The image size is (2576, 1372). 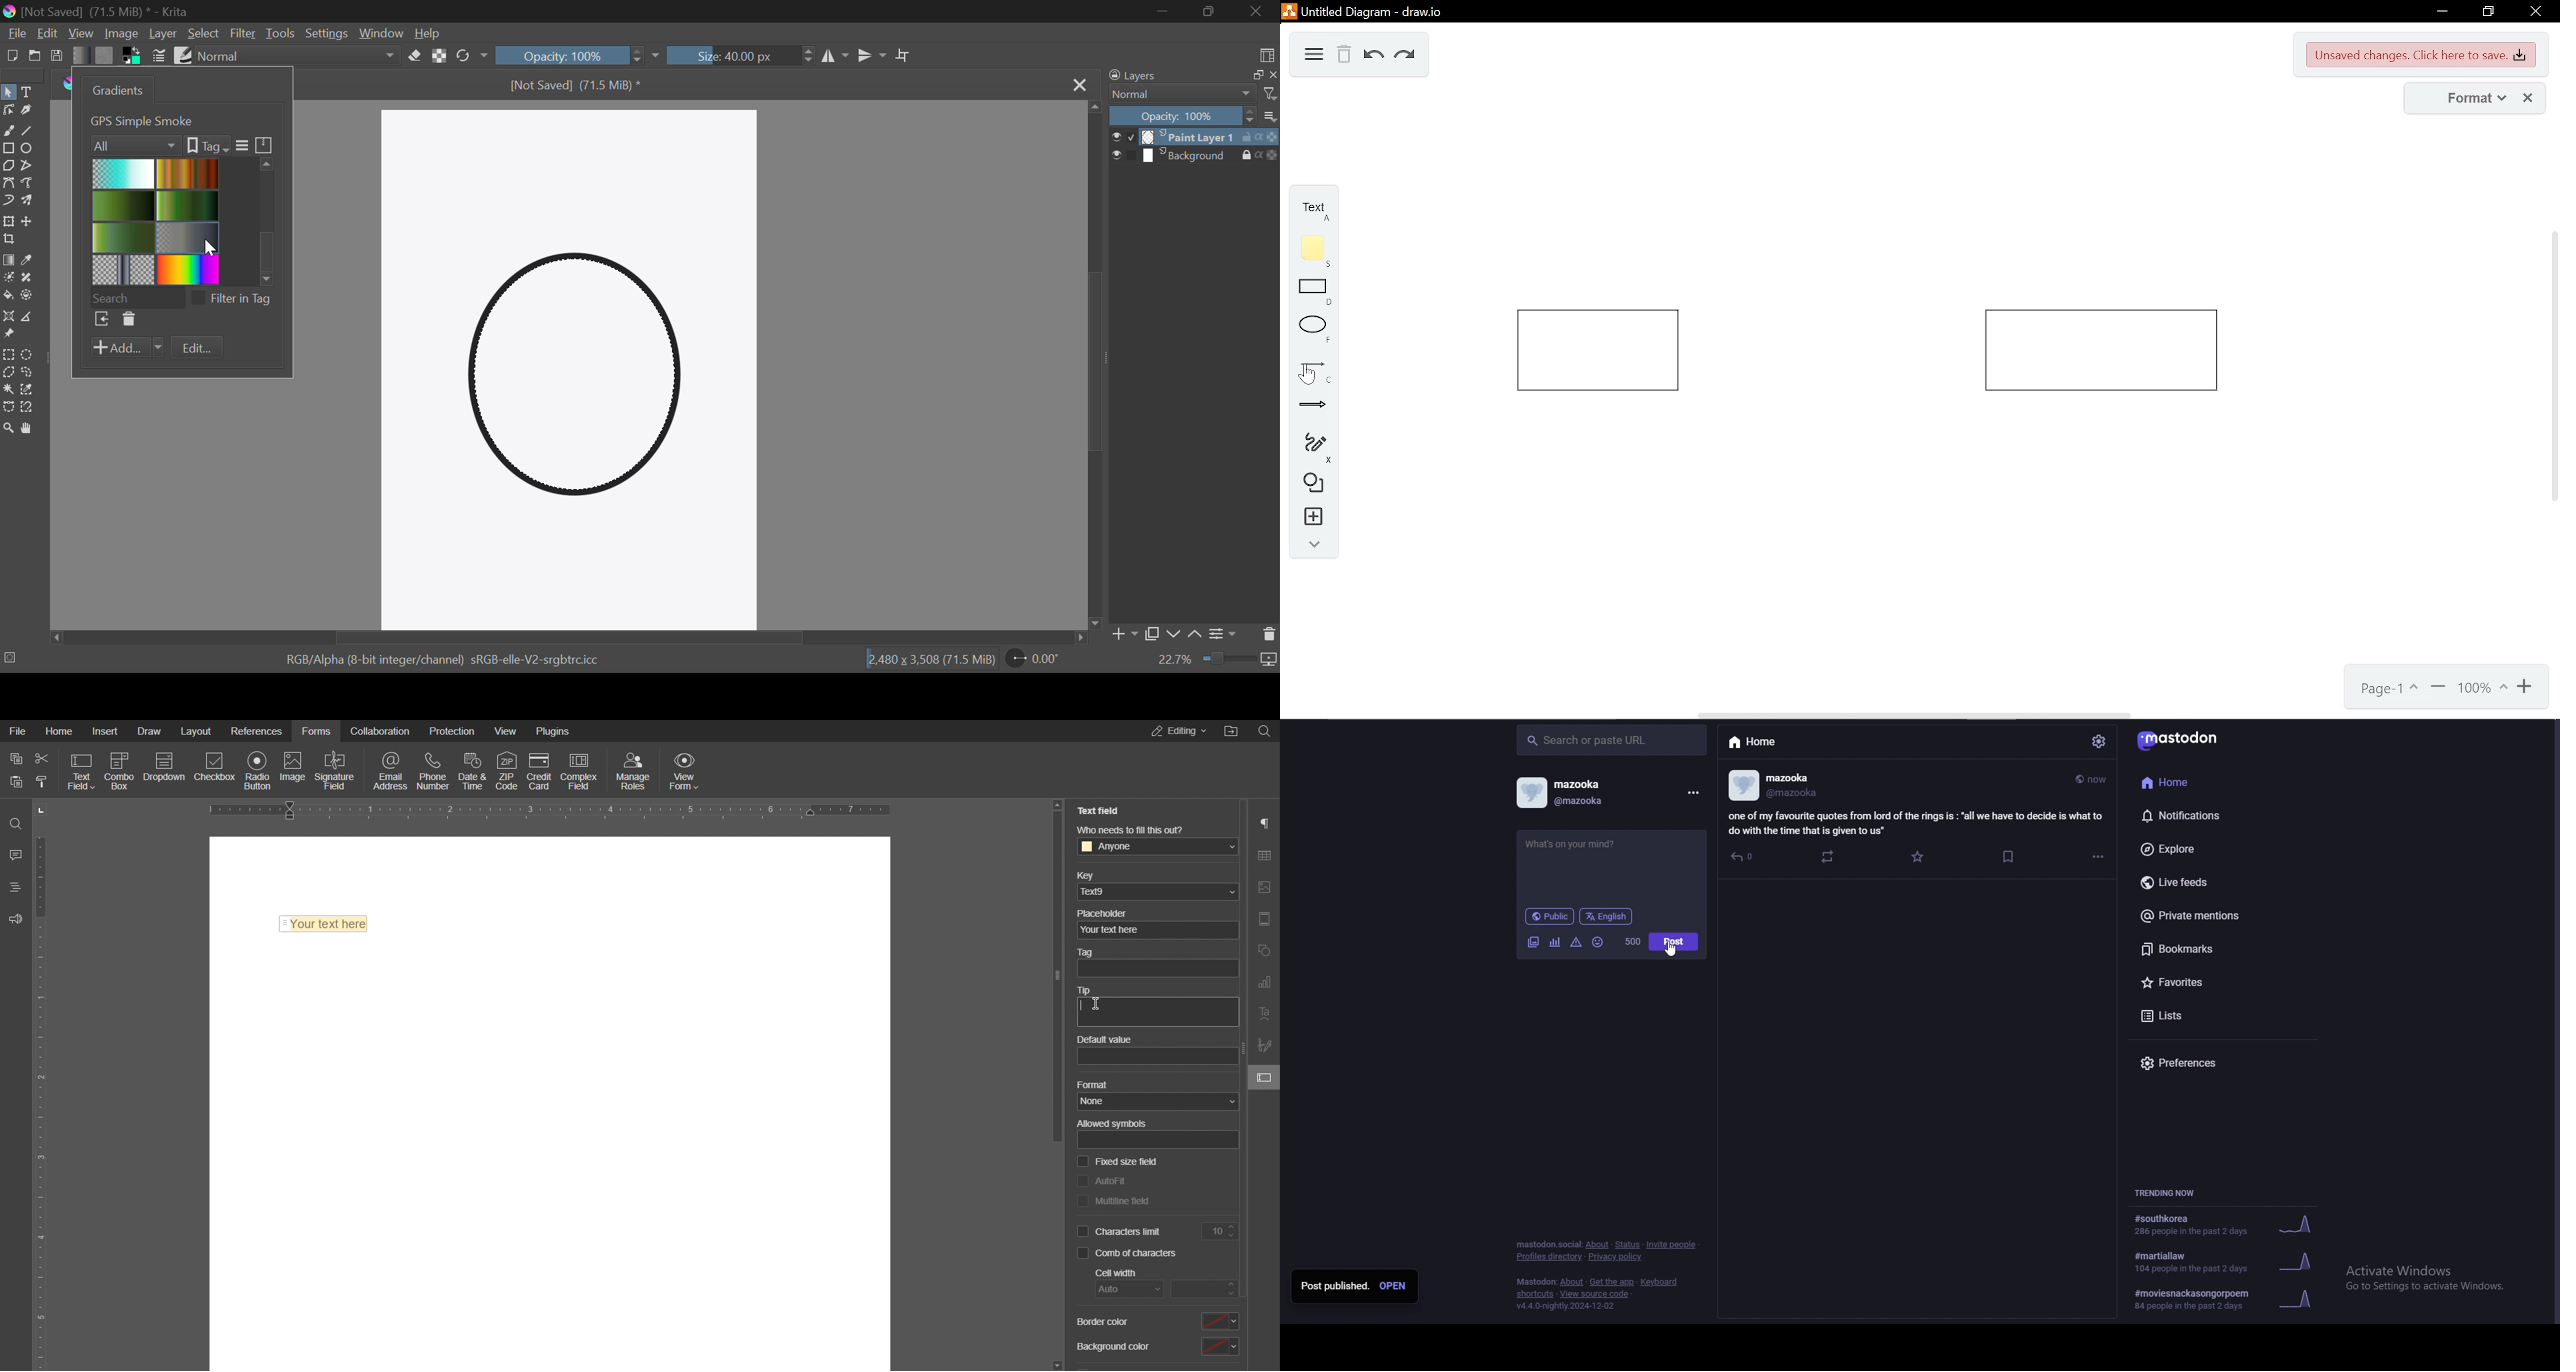 I want to click on post, so click(x=1674, y=941).